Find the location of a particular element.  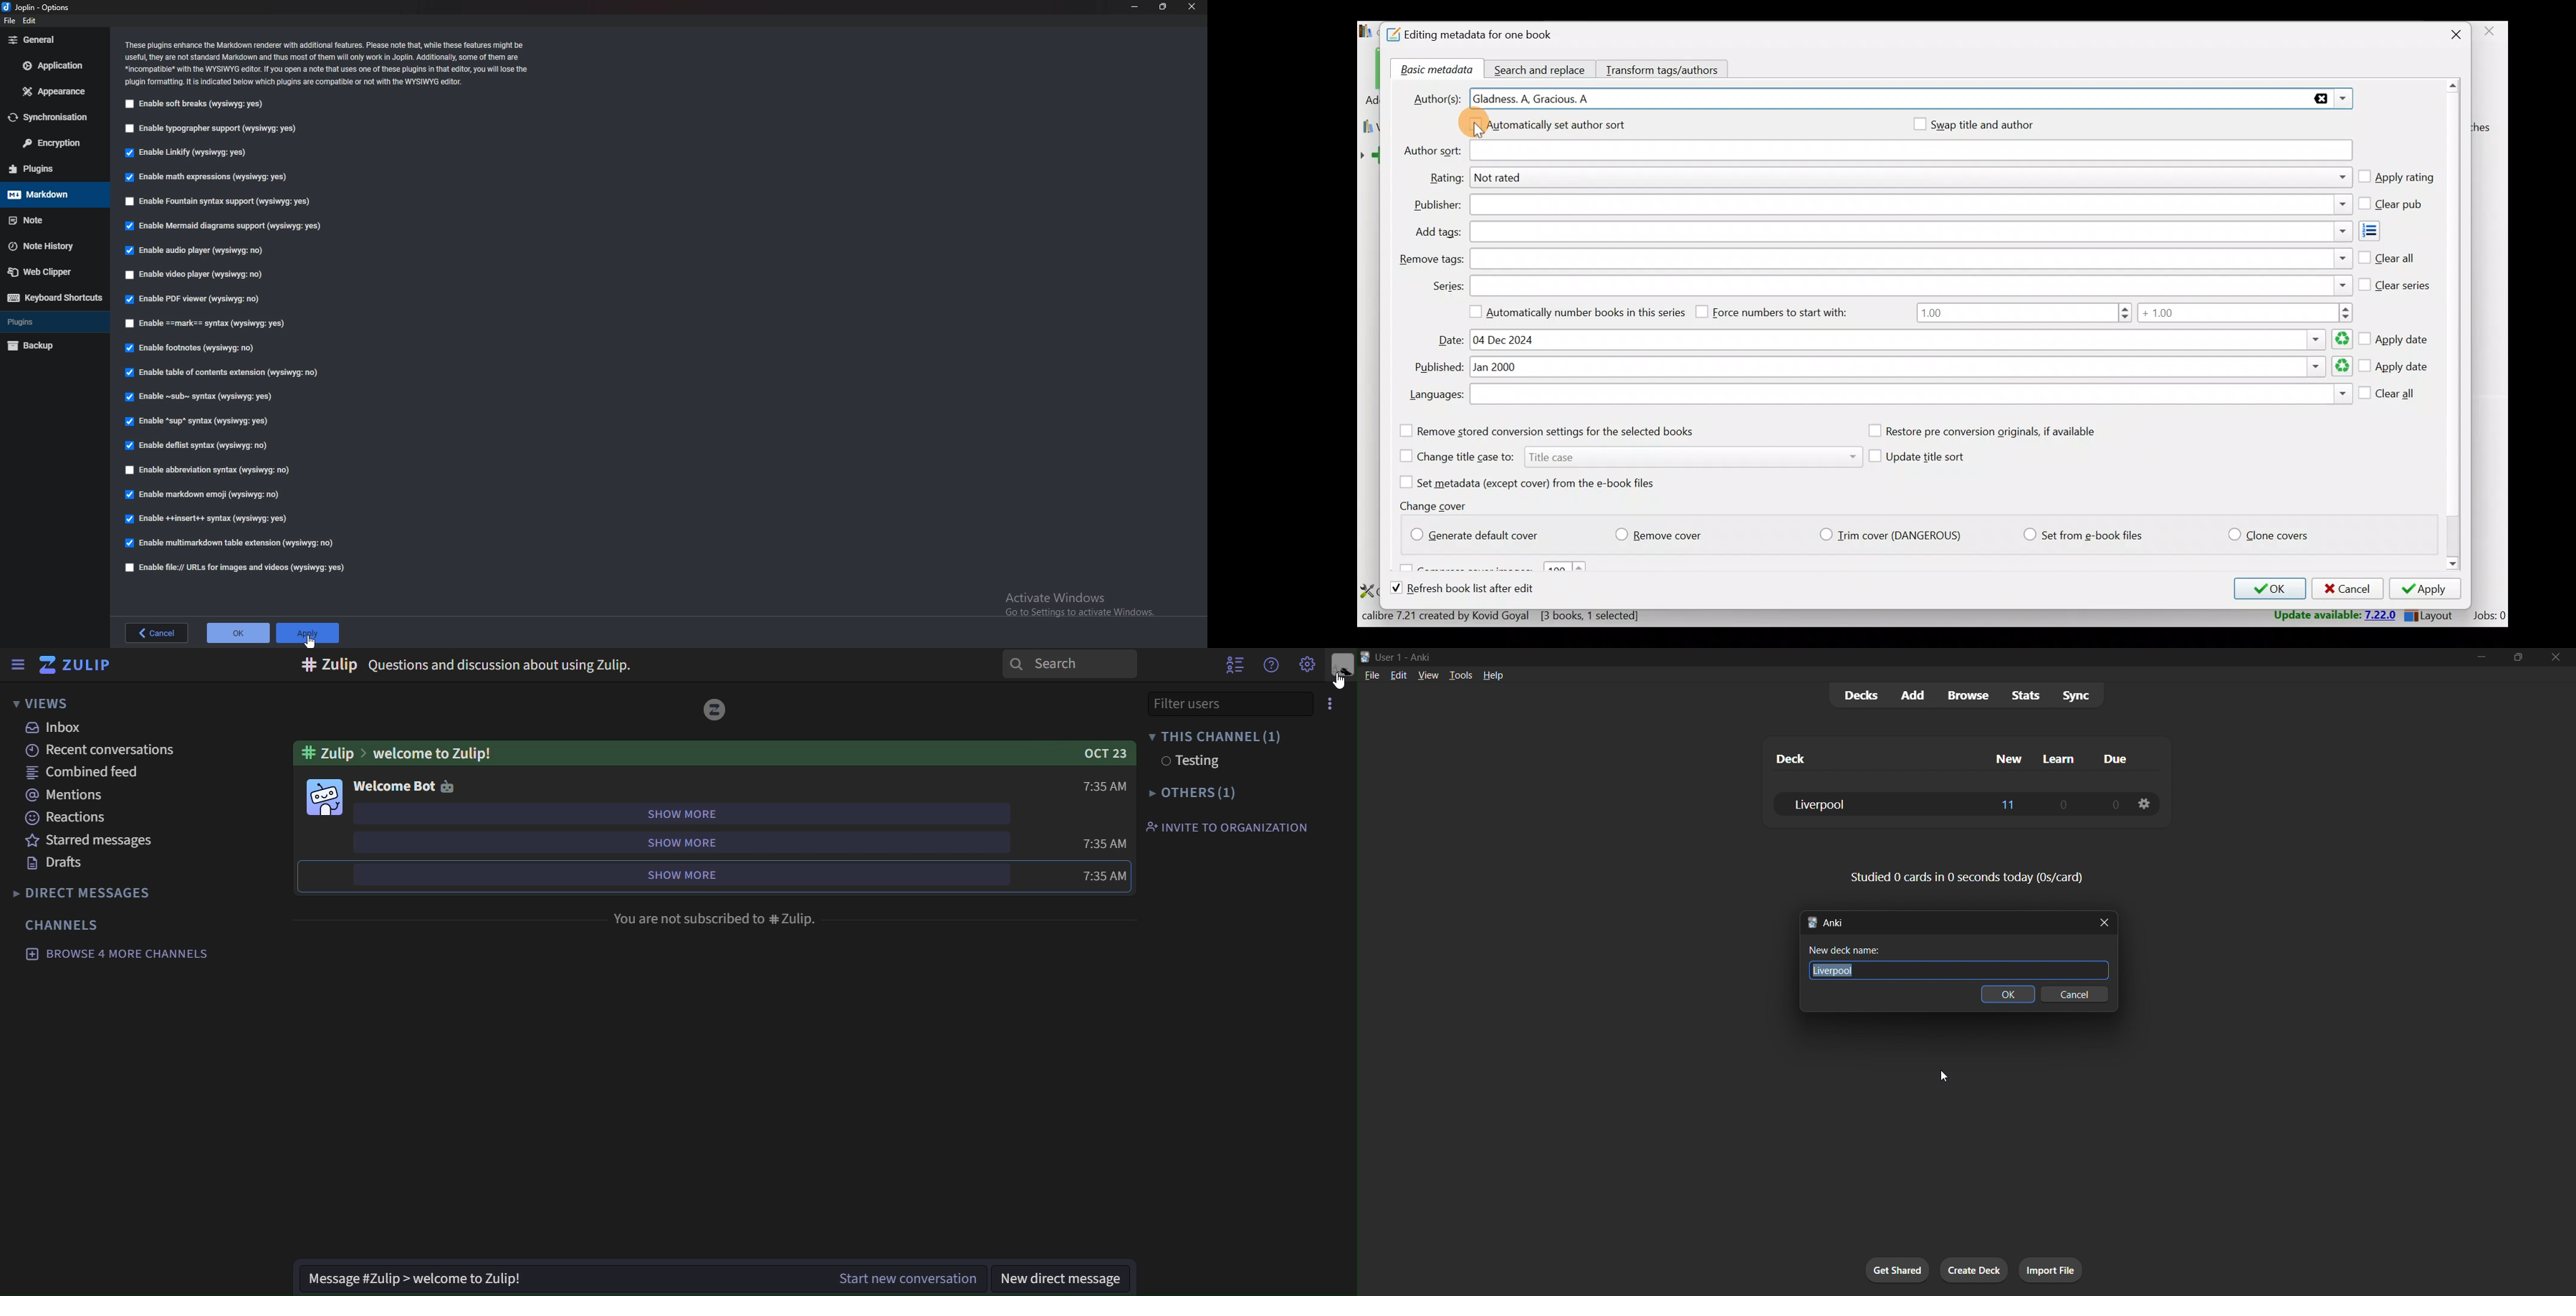

enable Mark Syntax (wysiqyg:yes) is located at coordinates (218, 325).